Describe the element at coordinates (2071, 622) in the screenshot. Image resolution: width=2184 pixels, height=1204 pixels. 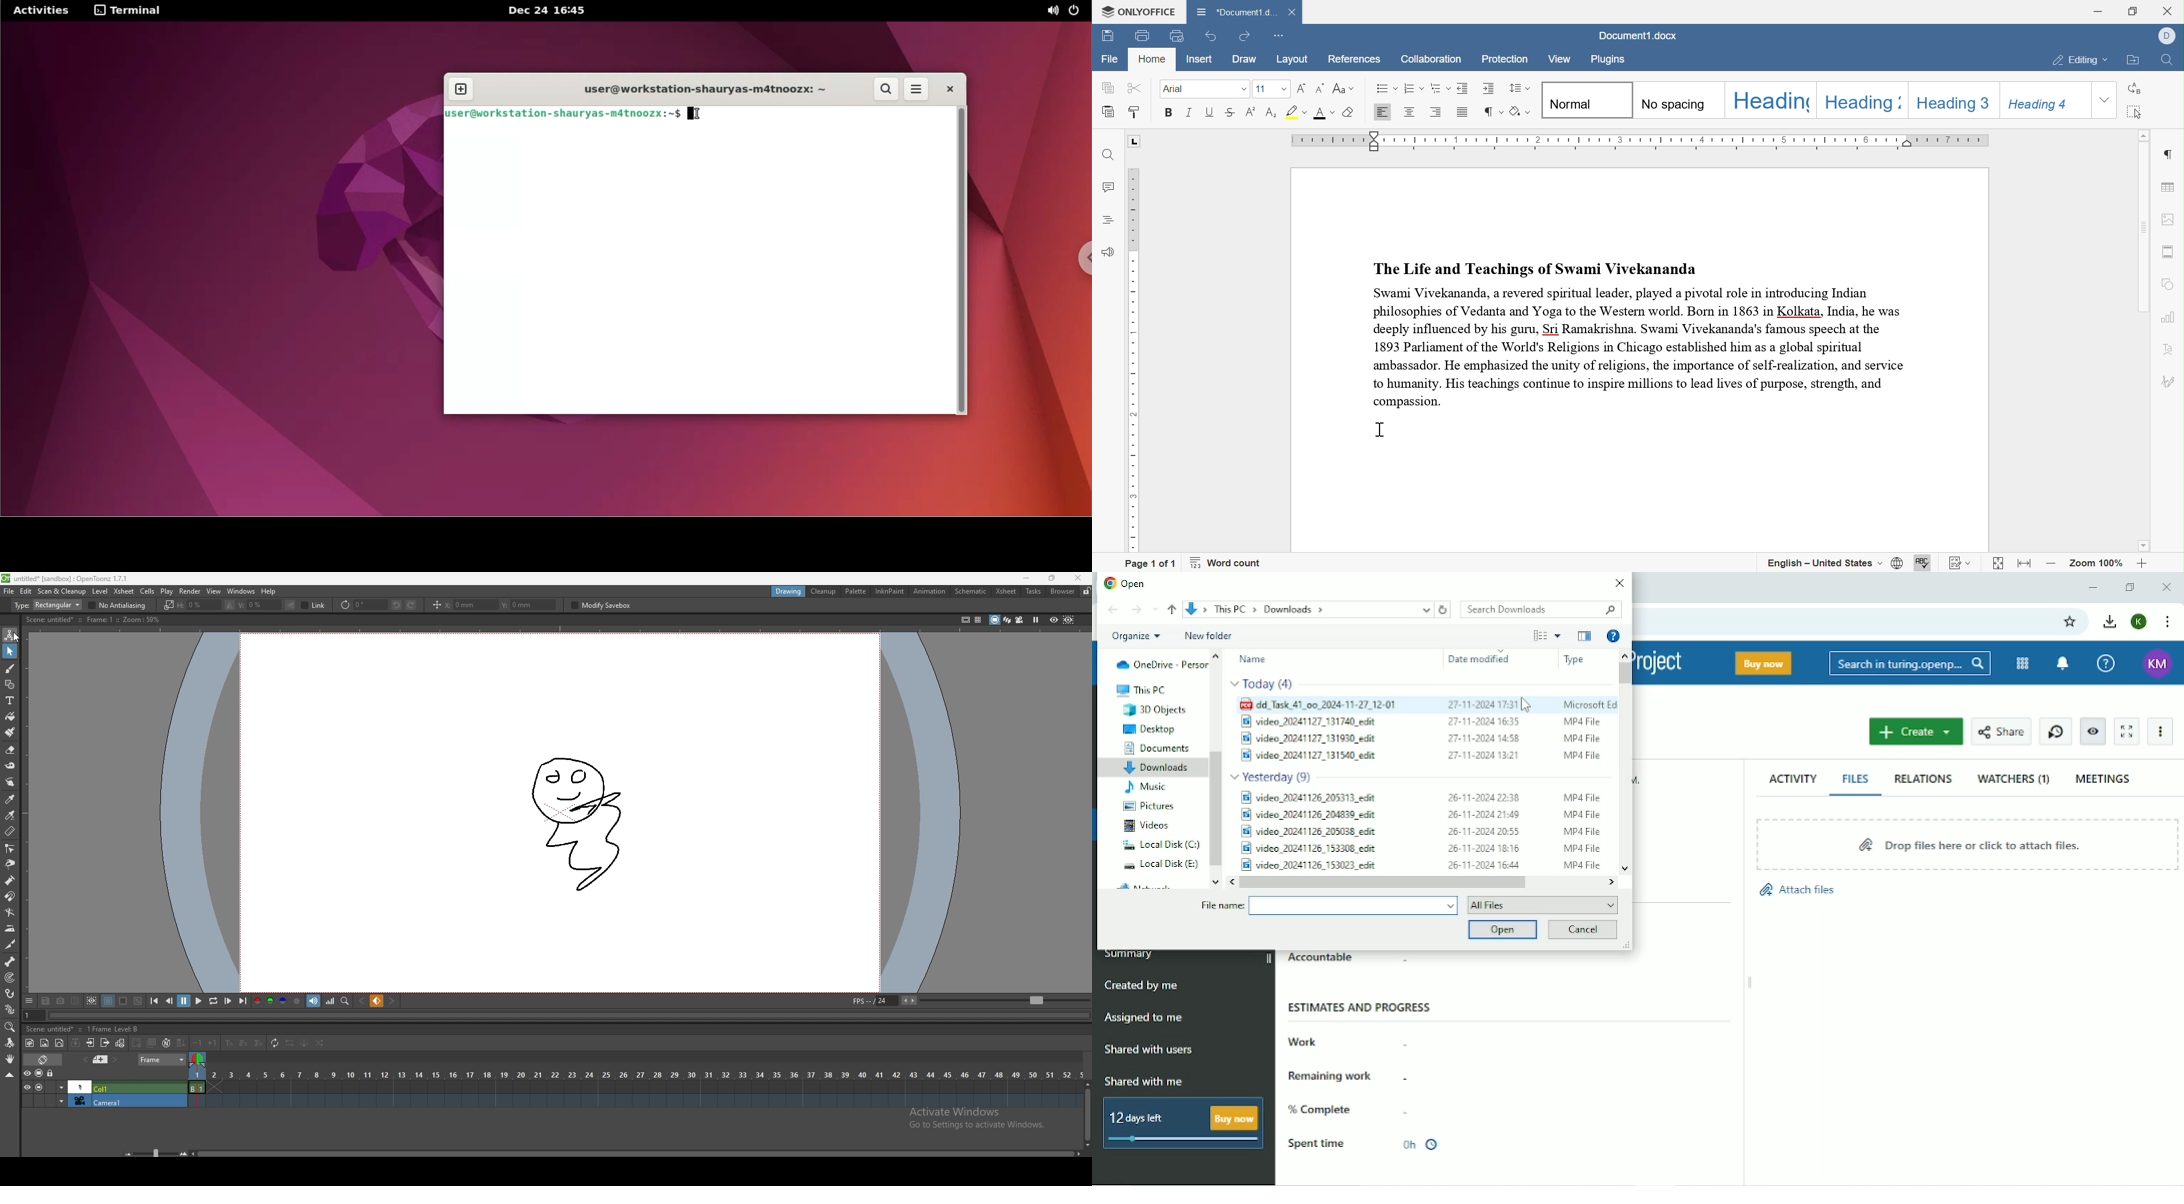
I see `Bookmark this tab` at that location.